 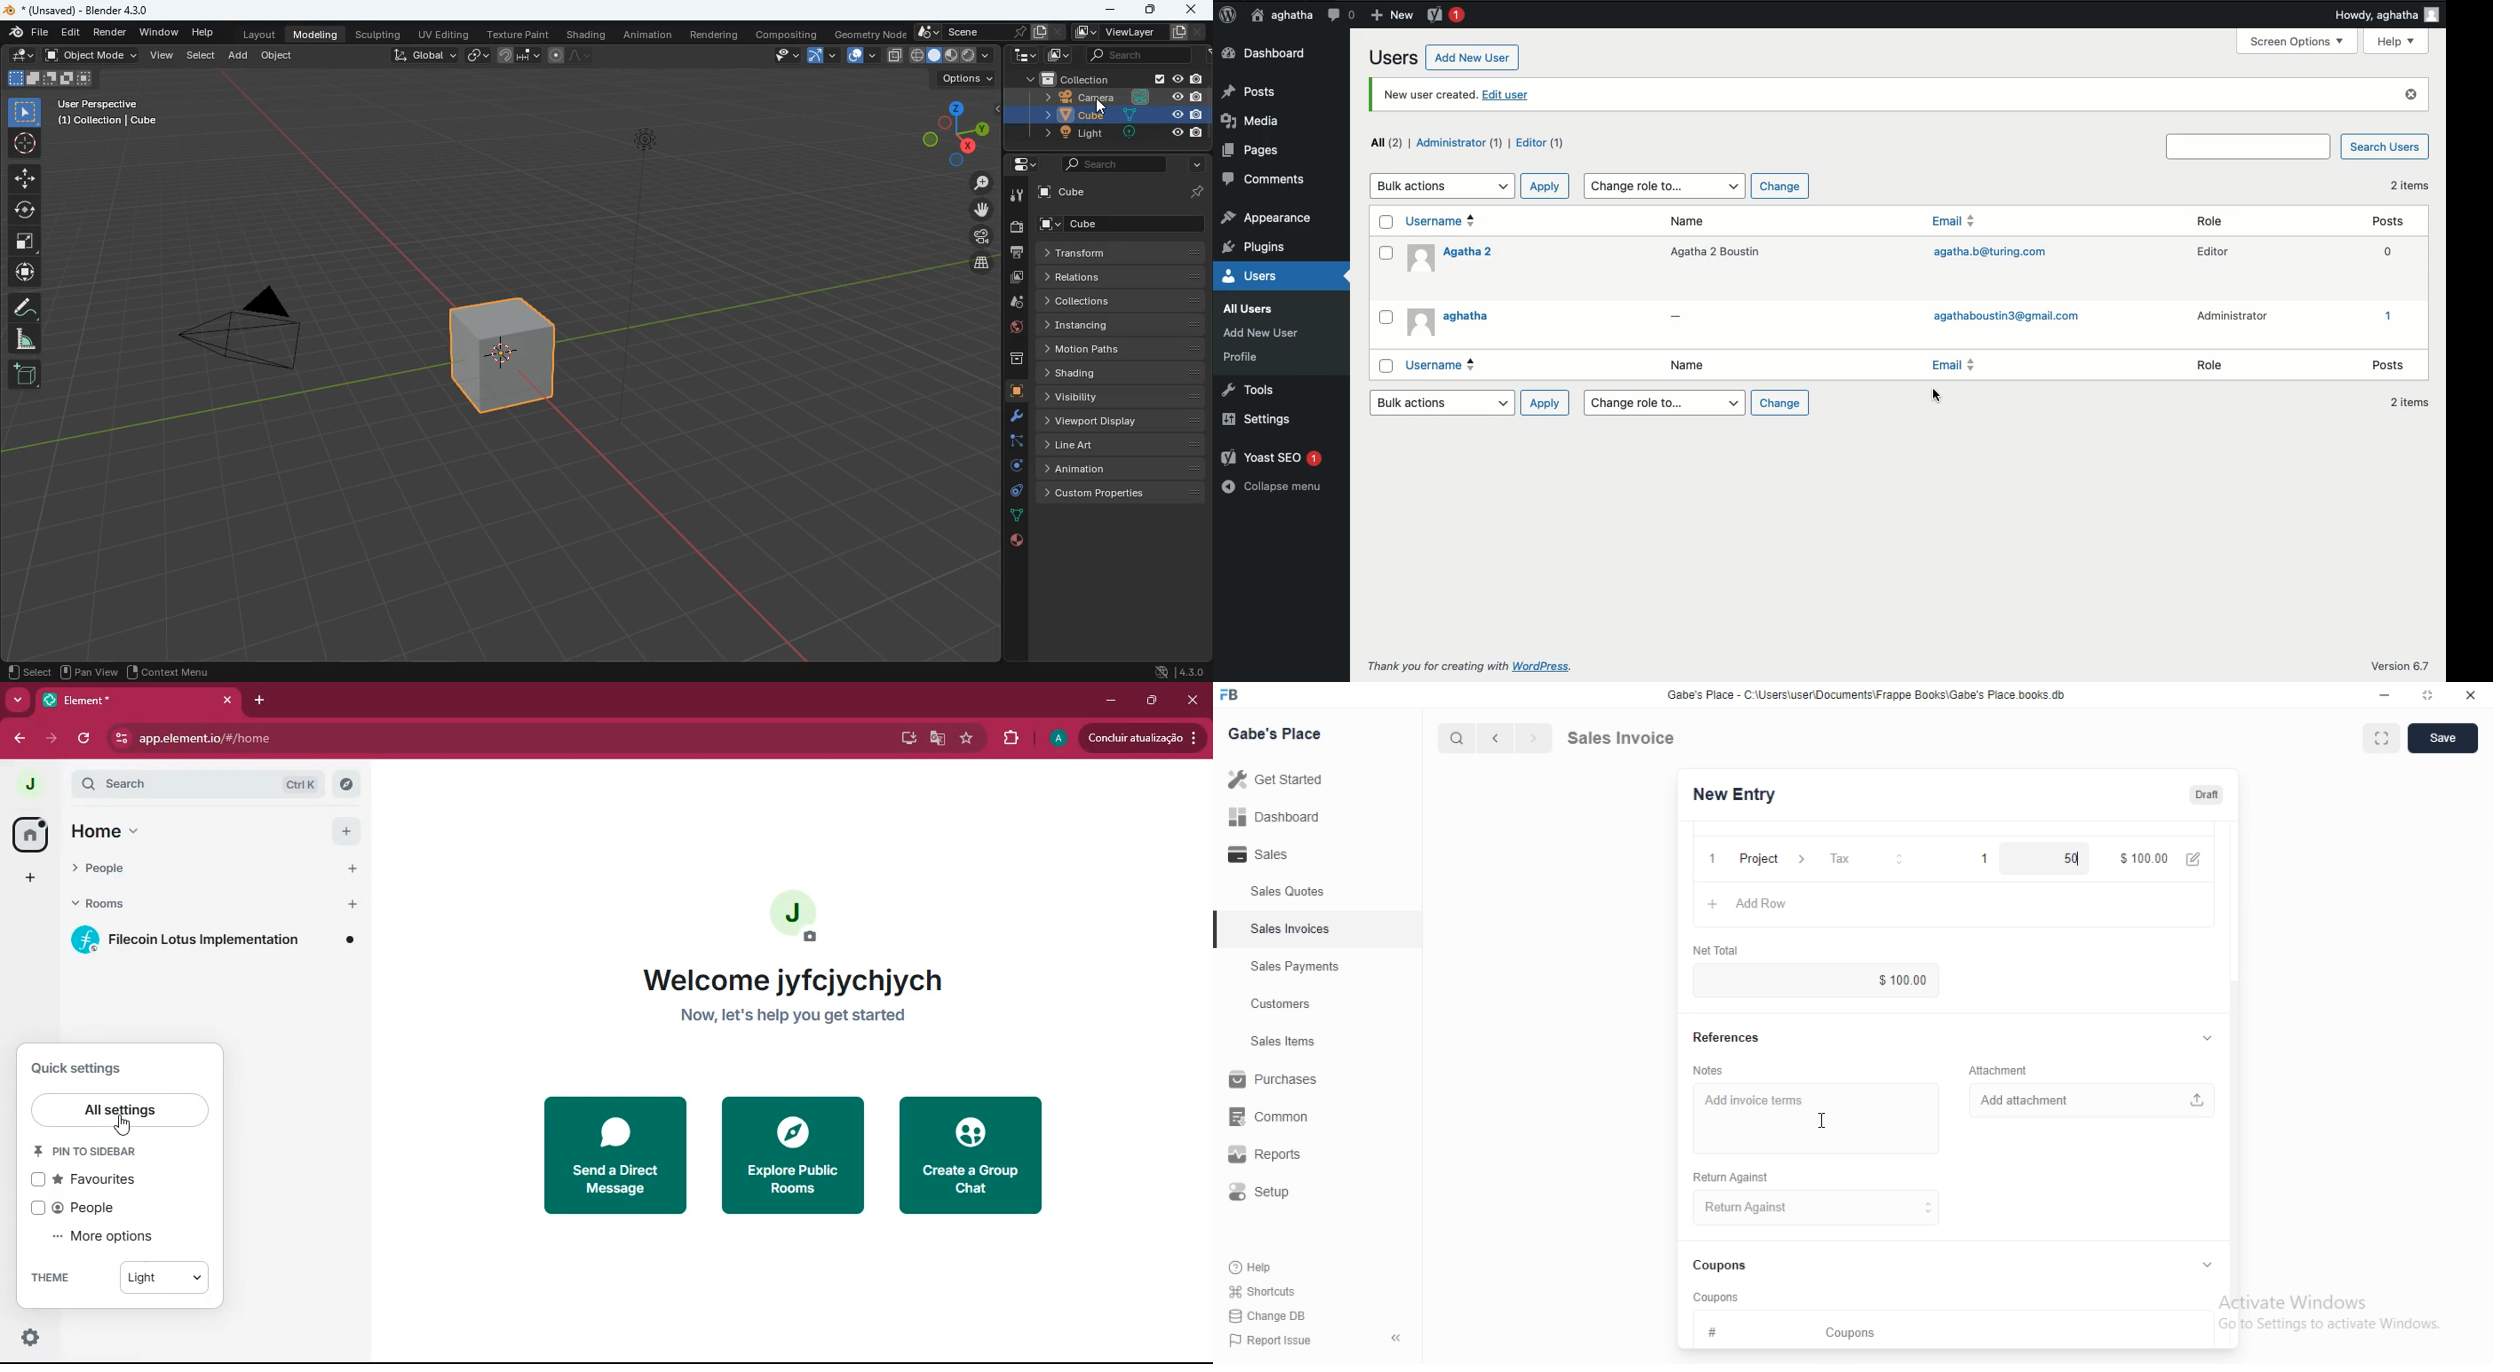 I want to click on Email, so click(x=1959, y=224).